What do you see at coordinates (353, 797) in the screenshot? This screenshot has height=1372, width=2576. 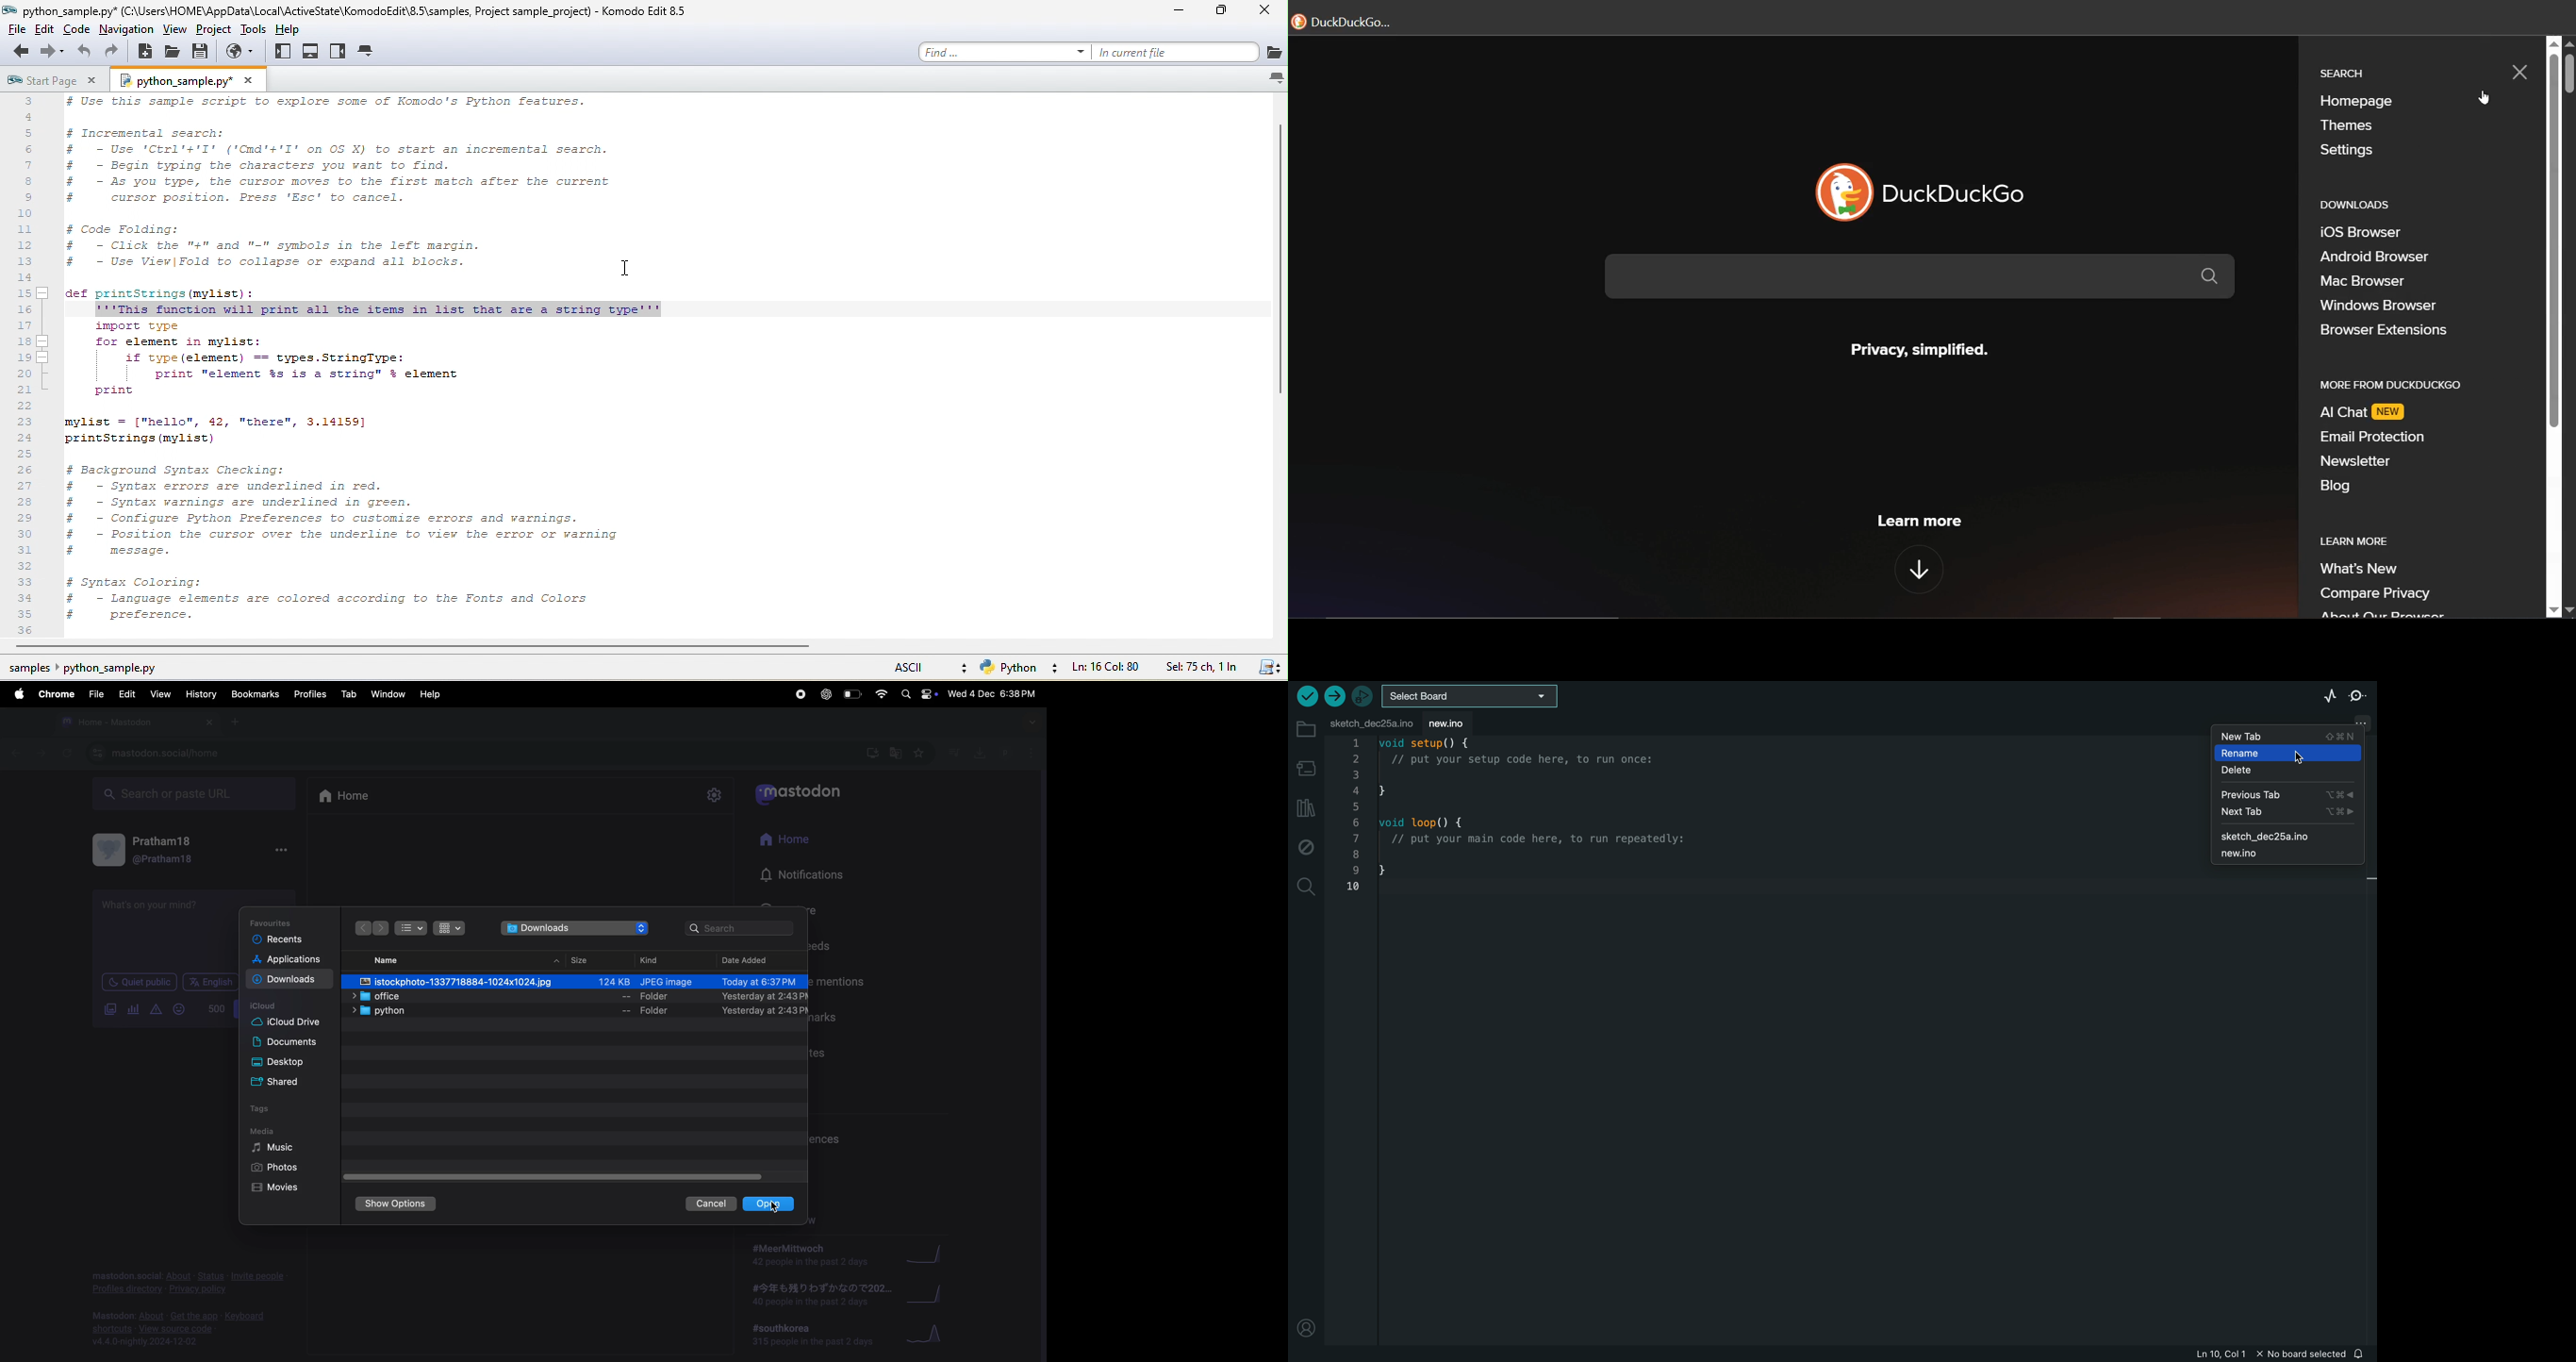 I see `home` at bounding box center [353, 797].